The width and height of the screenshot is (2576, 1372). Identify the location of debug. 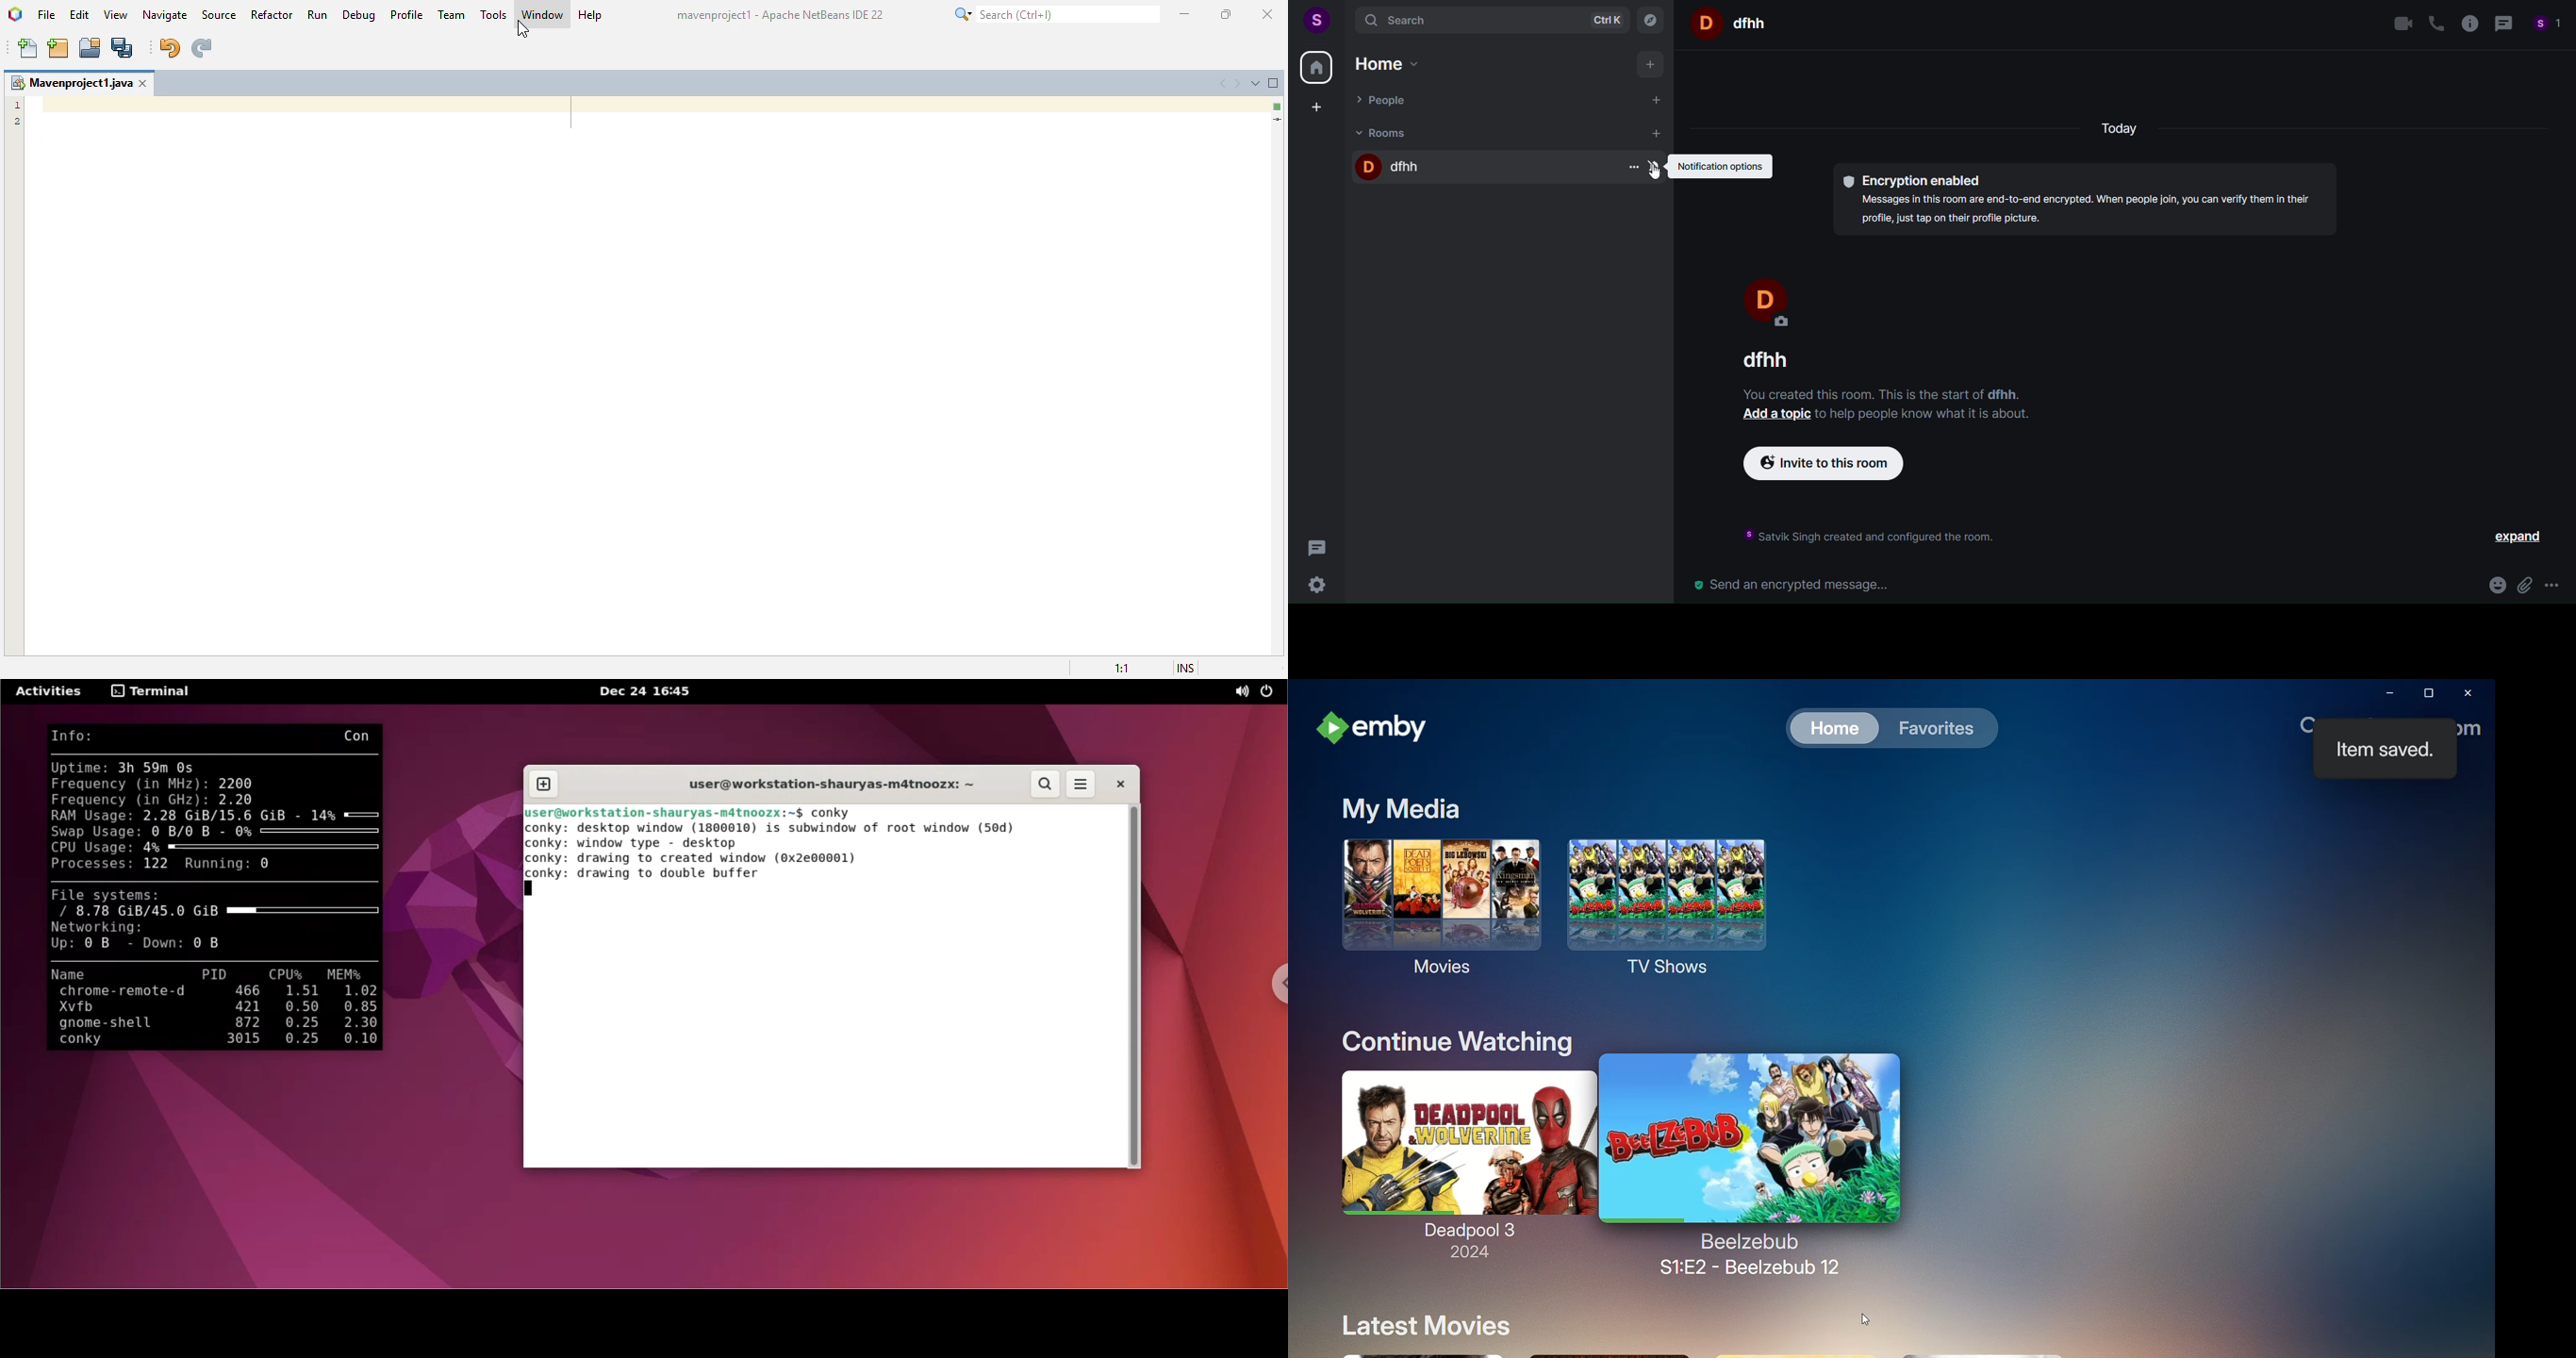
(359, 15).